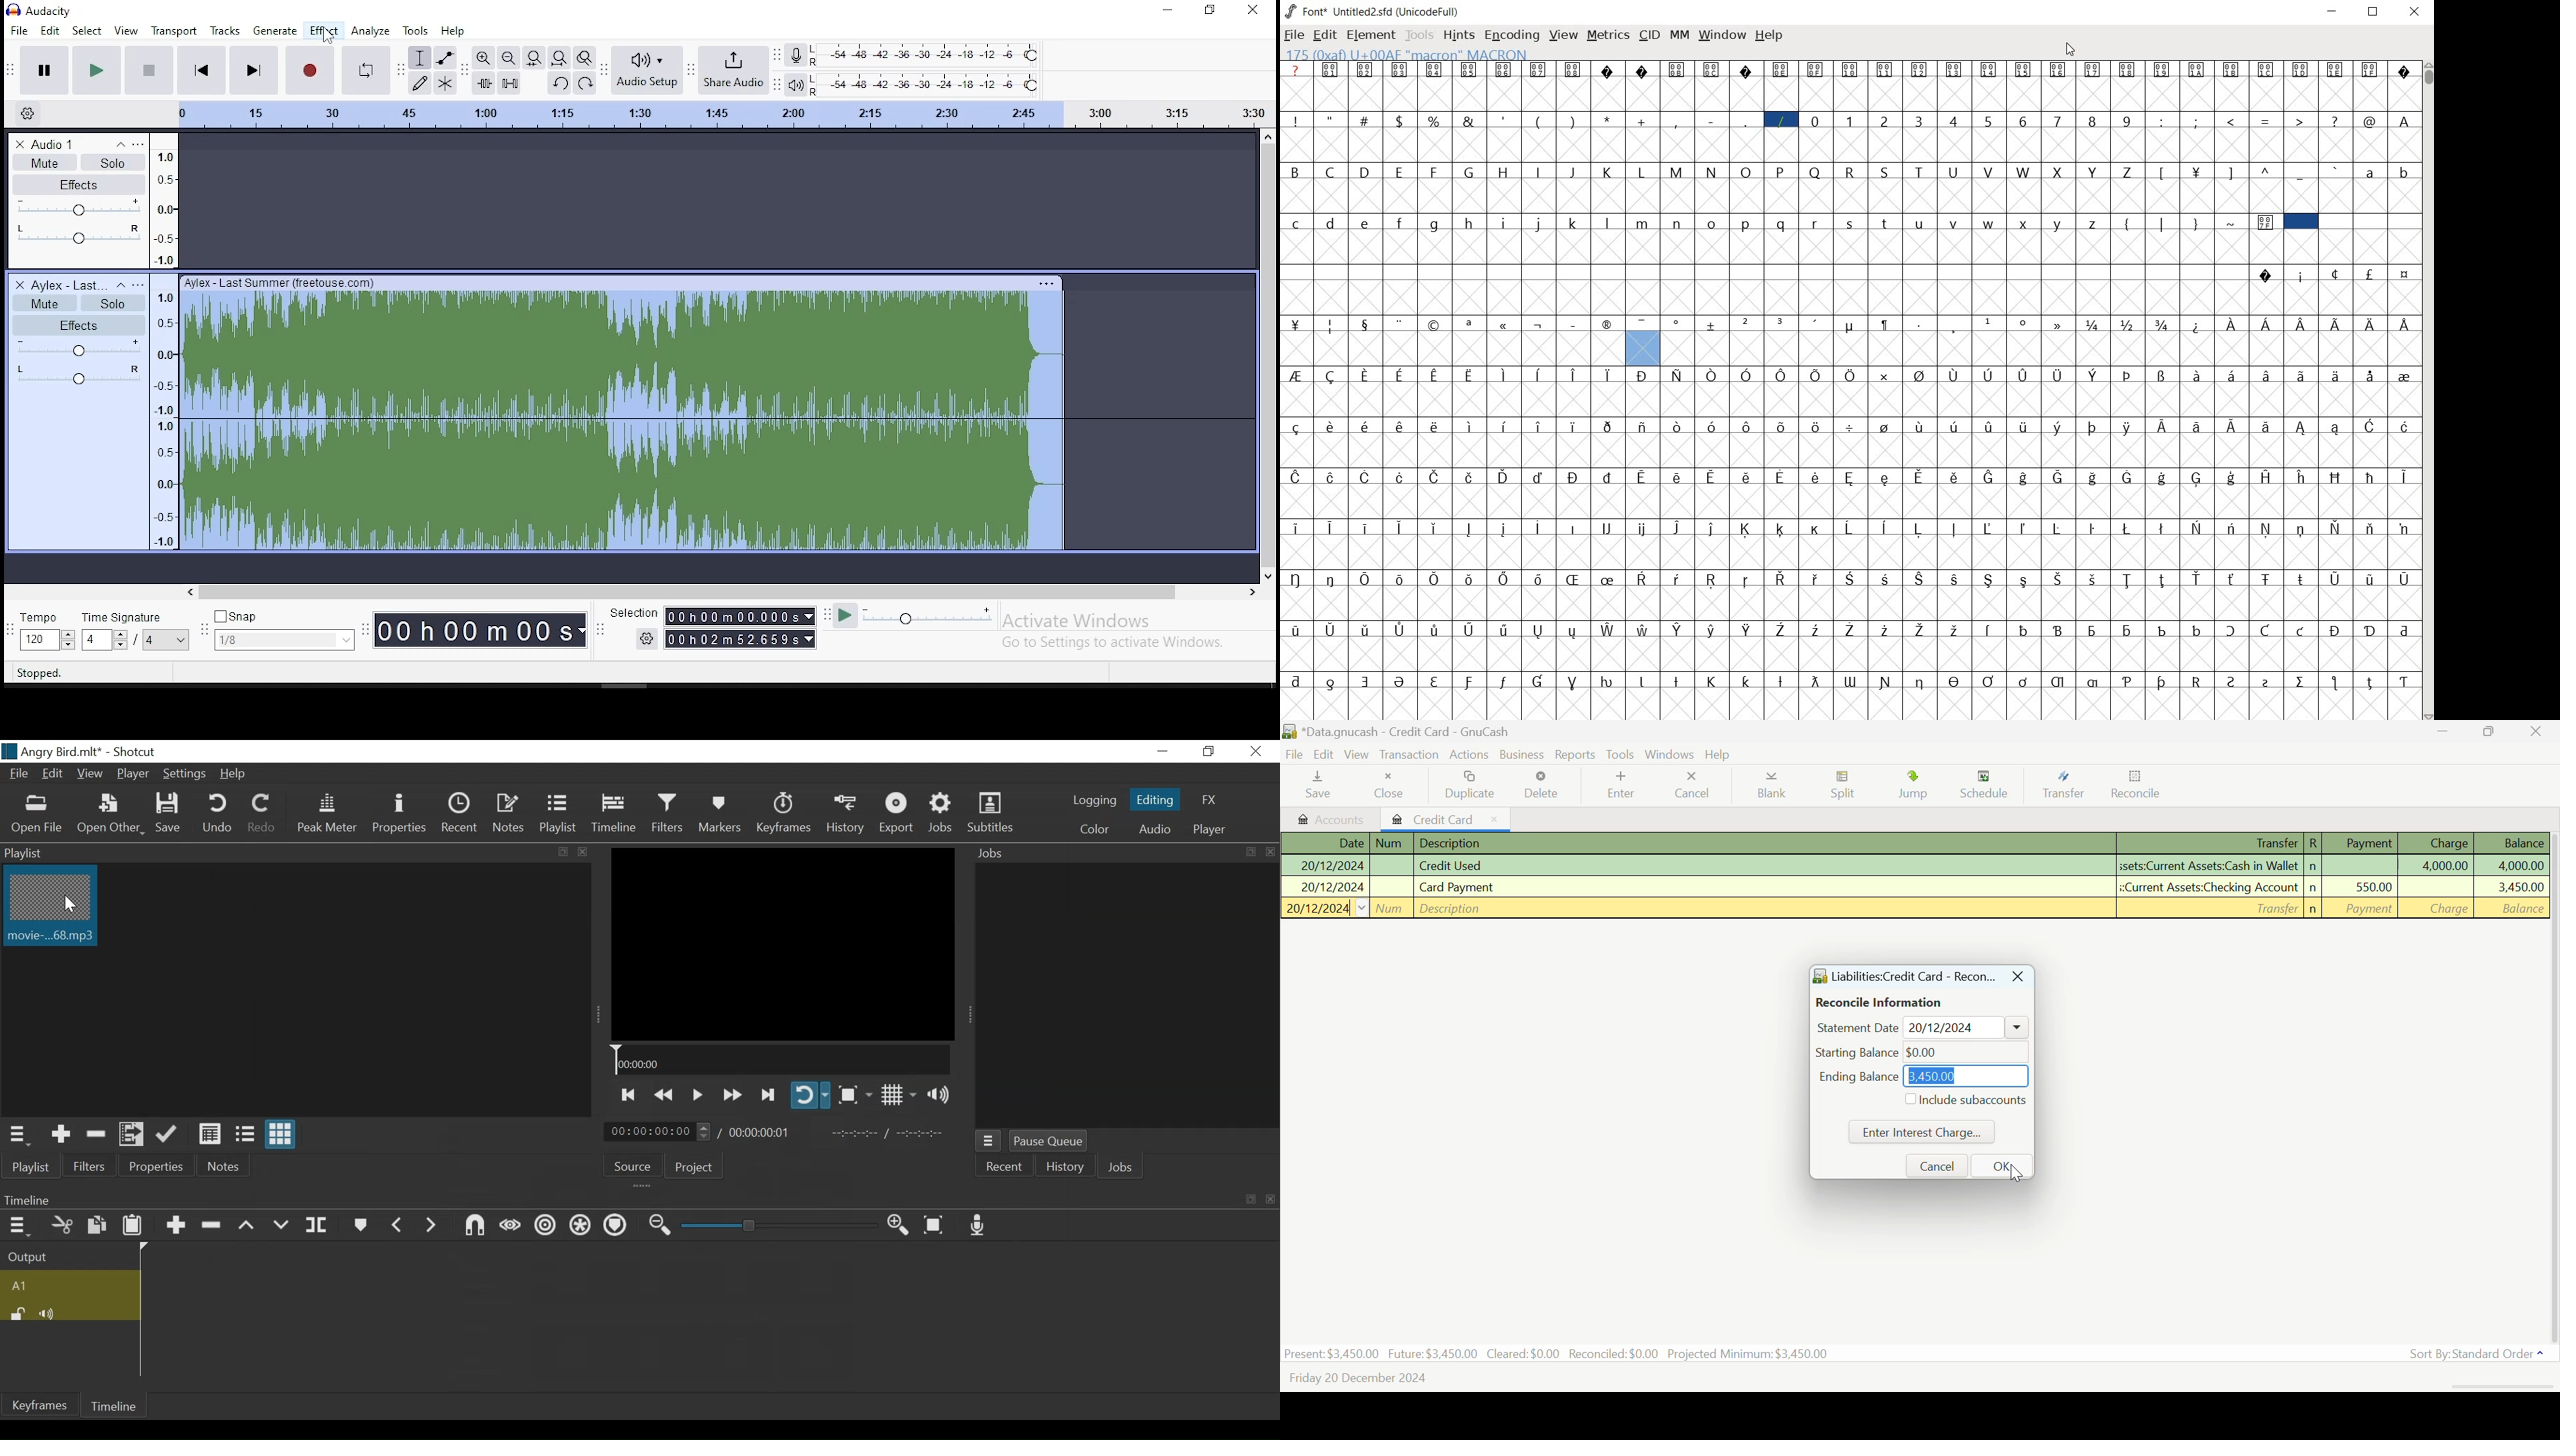  What do you see at coordinates (979, 1226) in the screenshot?
I see `Record audio` at bounding box center [979, 1226].